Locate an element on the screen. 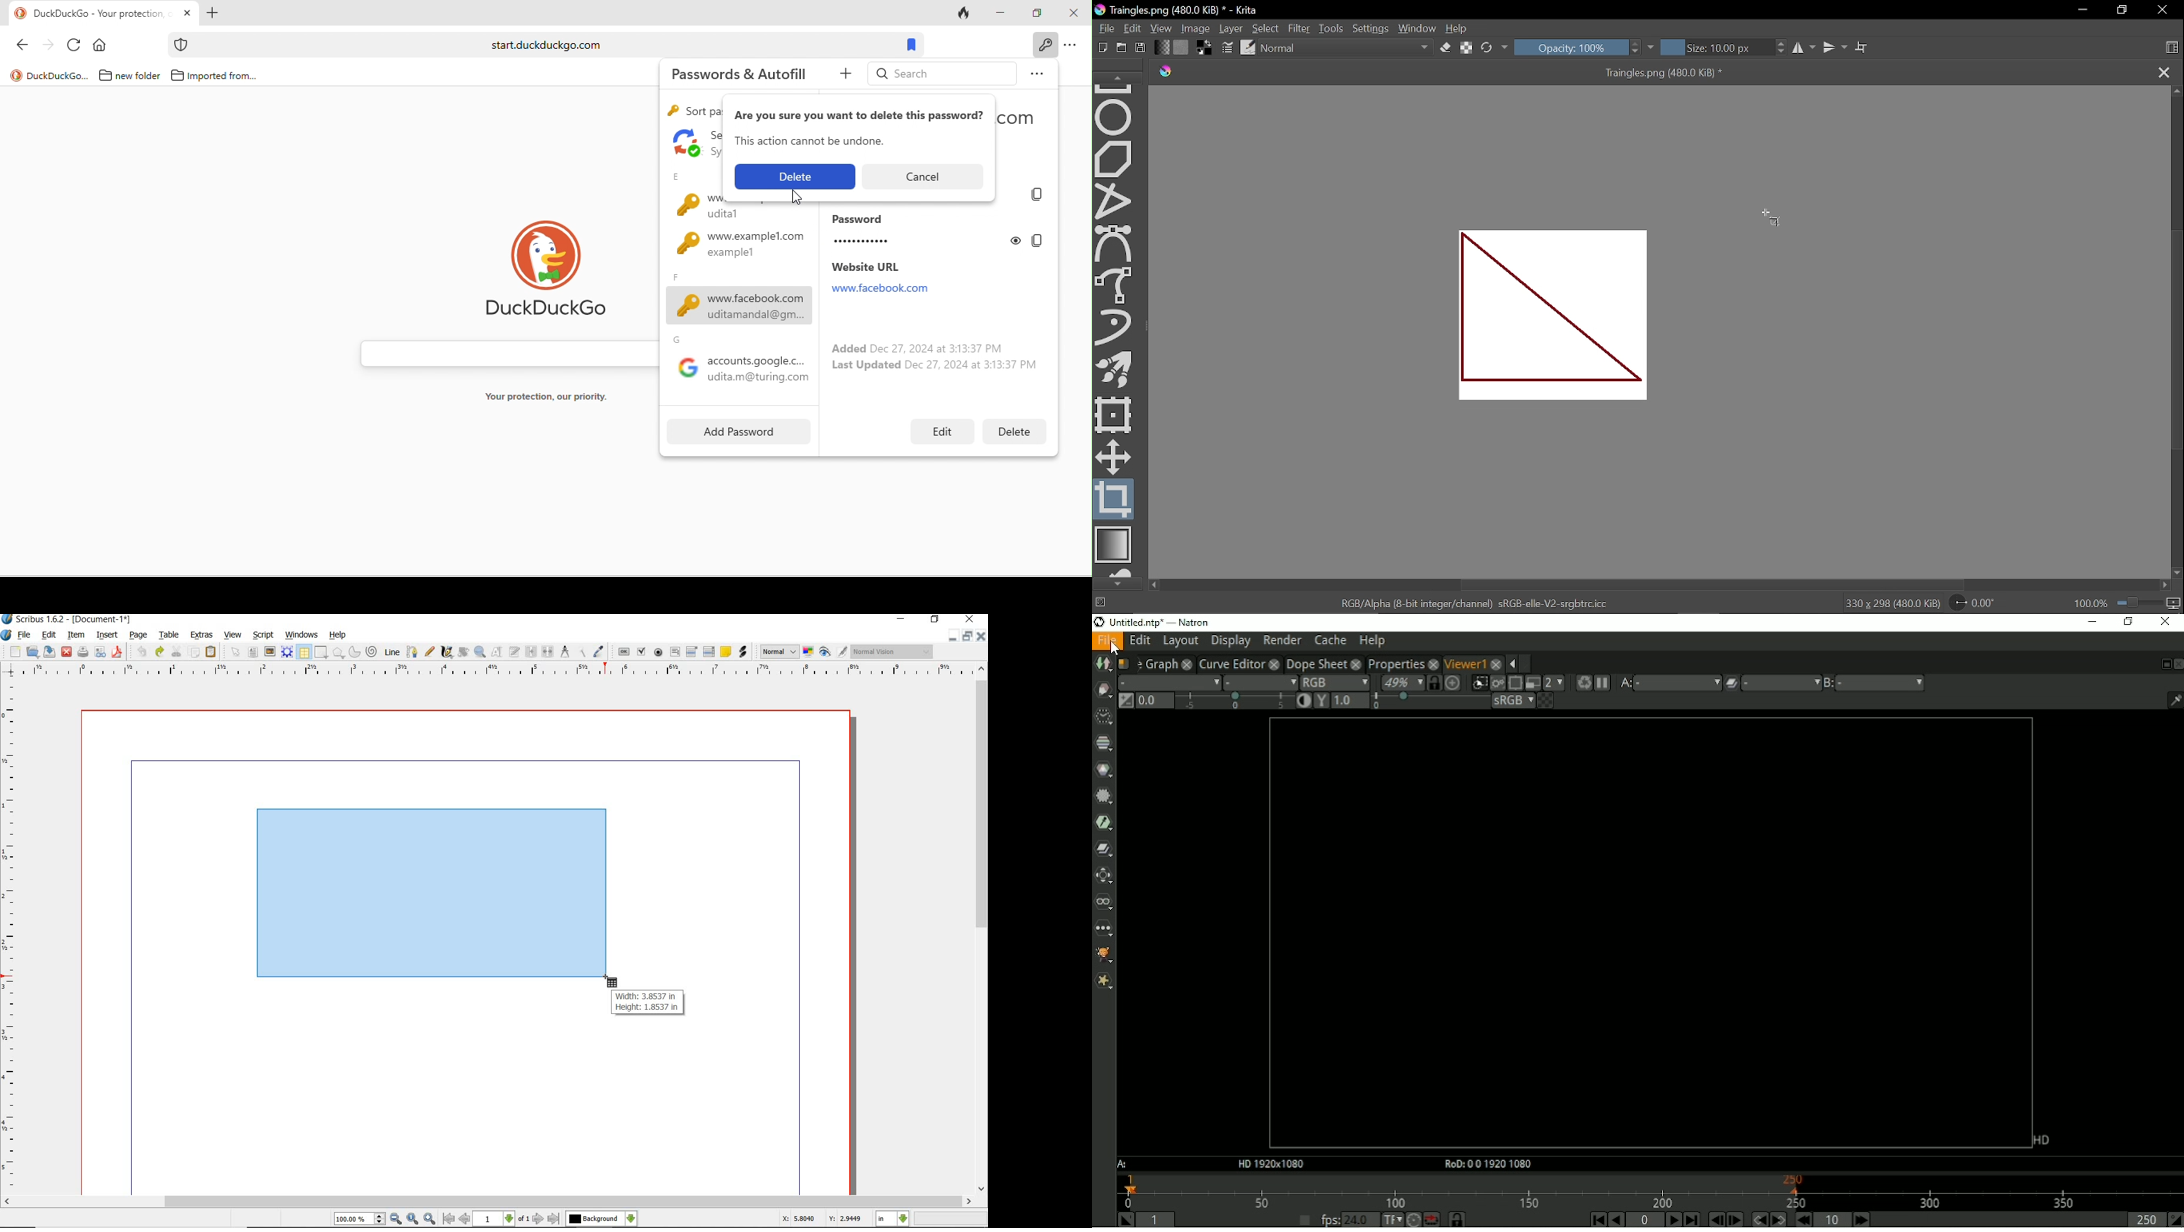  View is located at coordinates (1162, 28).